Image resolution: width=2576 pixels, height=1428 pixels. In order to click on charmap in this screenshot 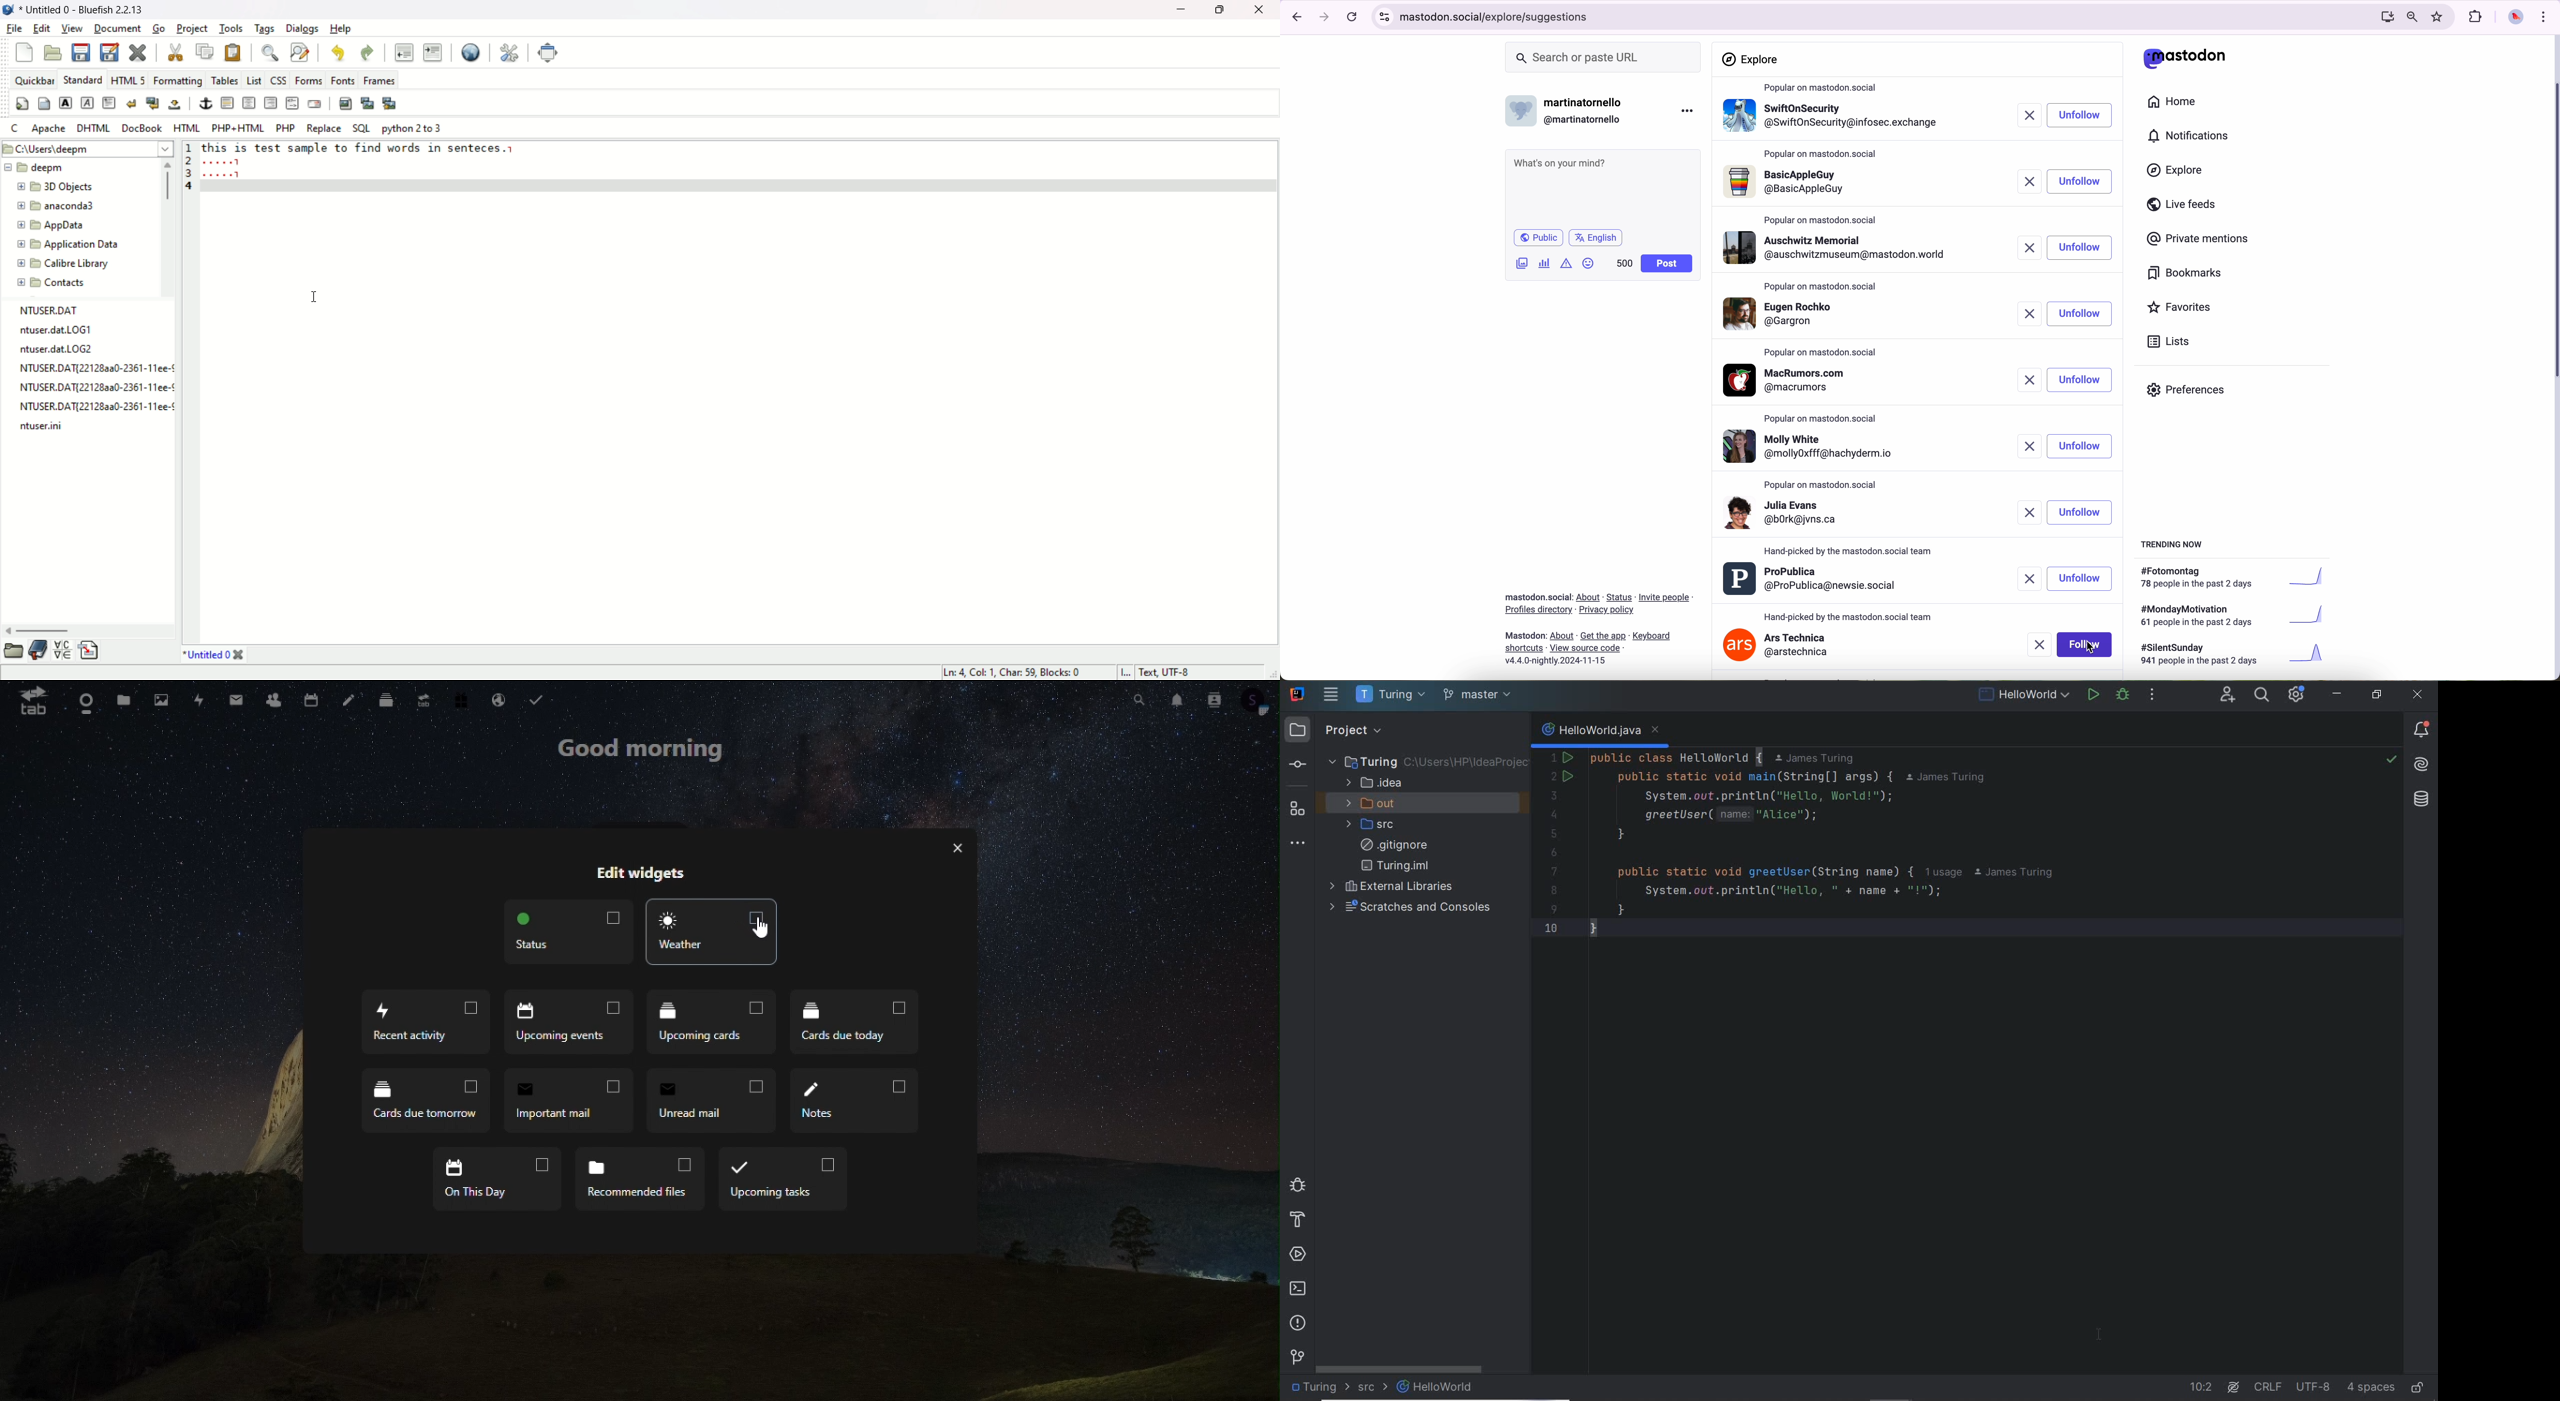, I will do `click(63, 651)`.